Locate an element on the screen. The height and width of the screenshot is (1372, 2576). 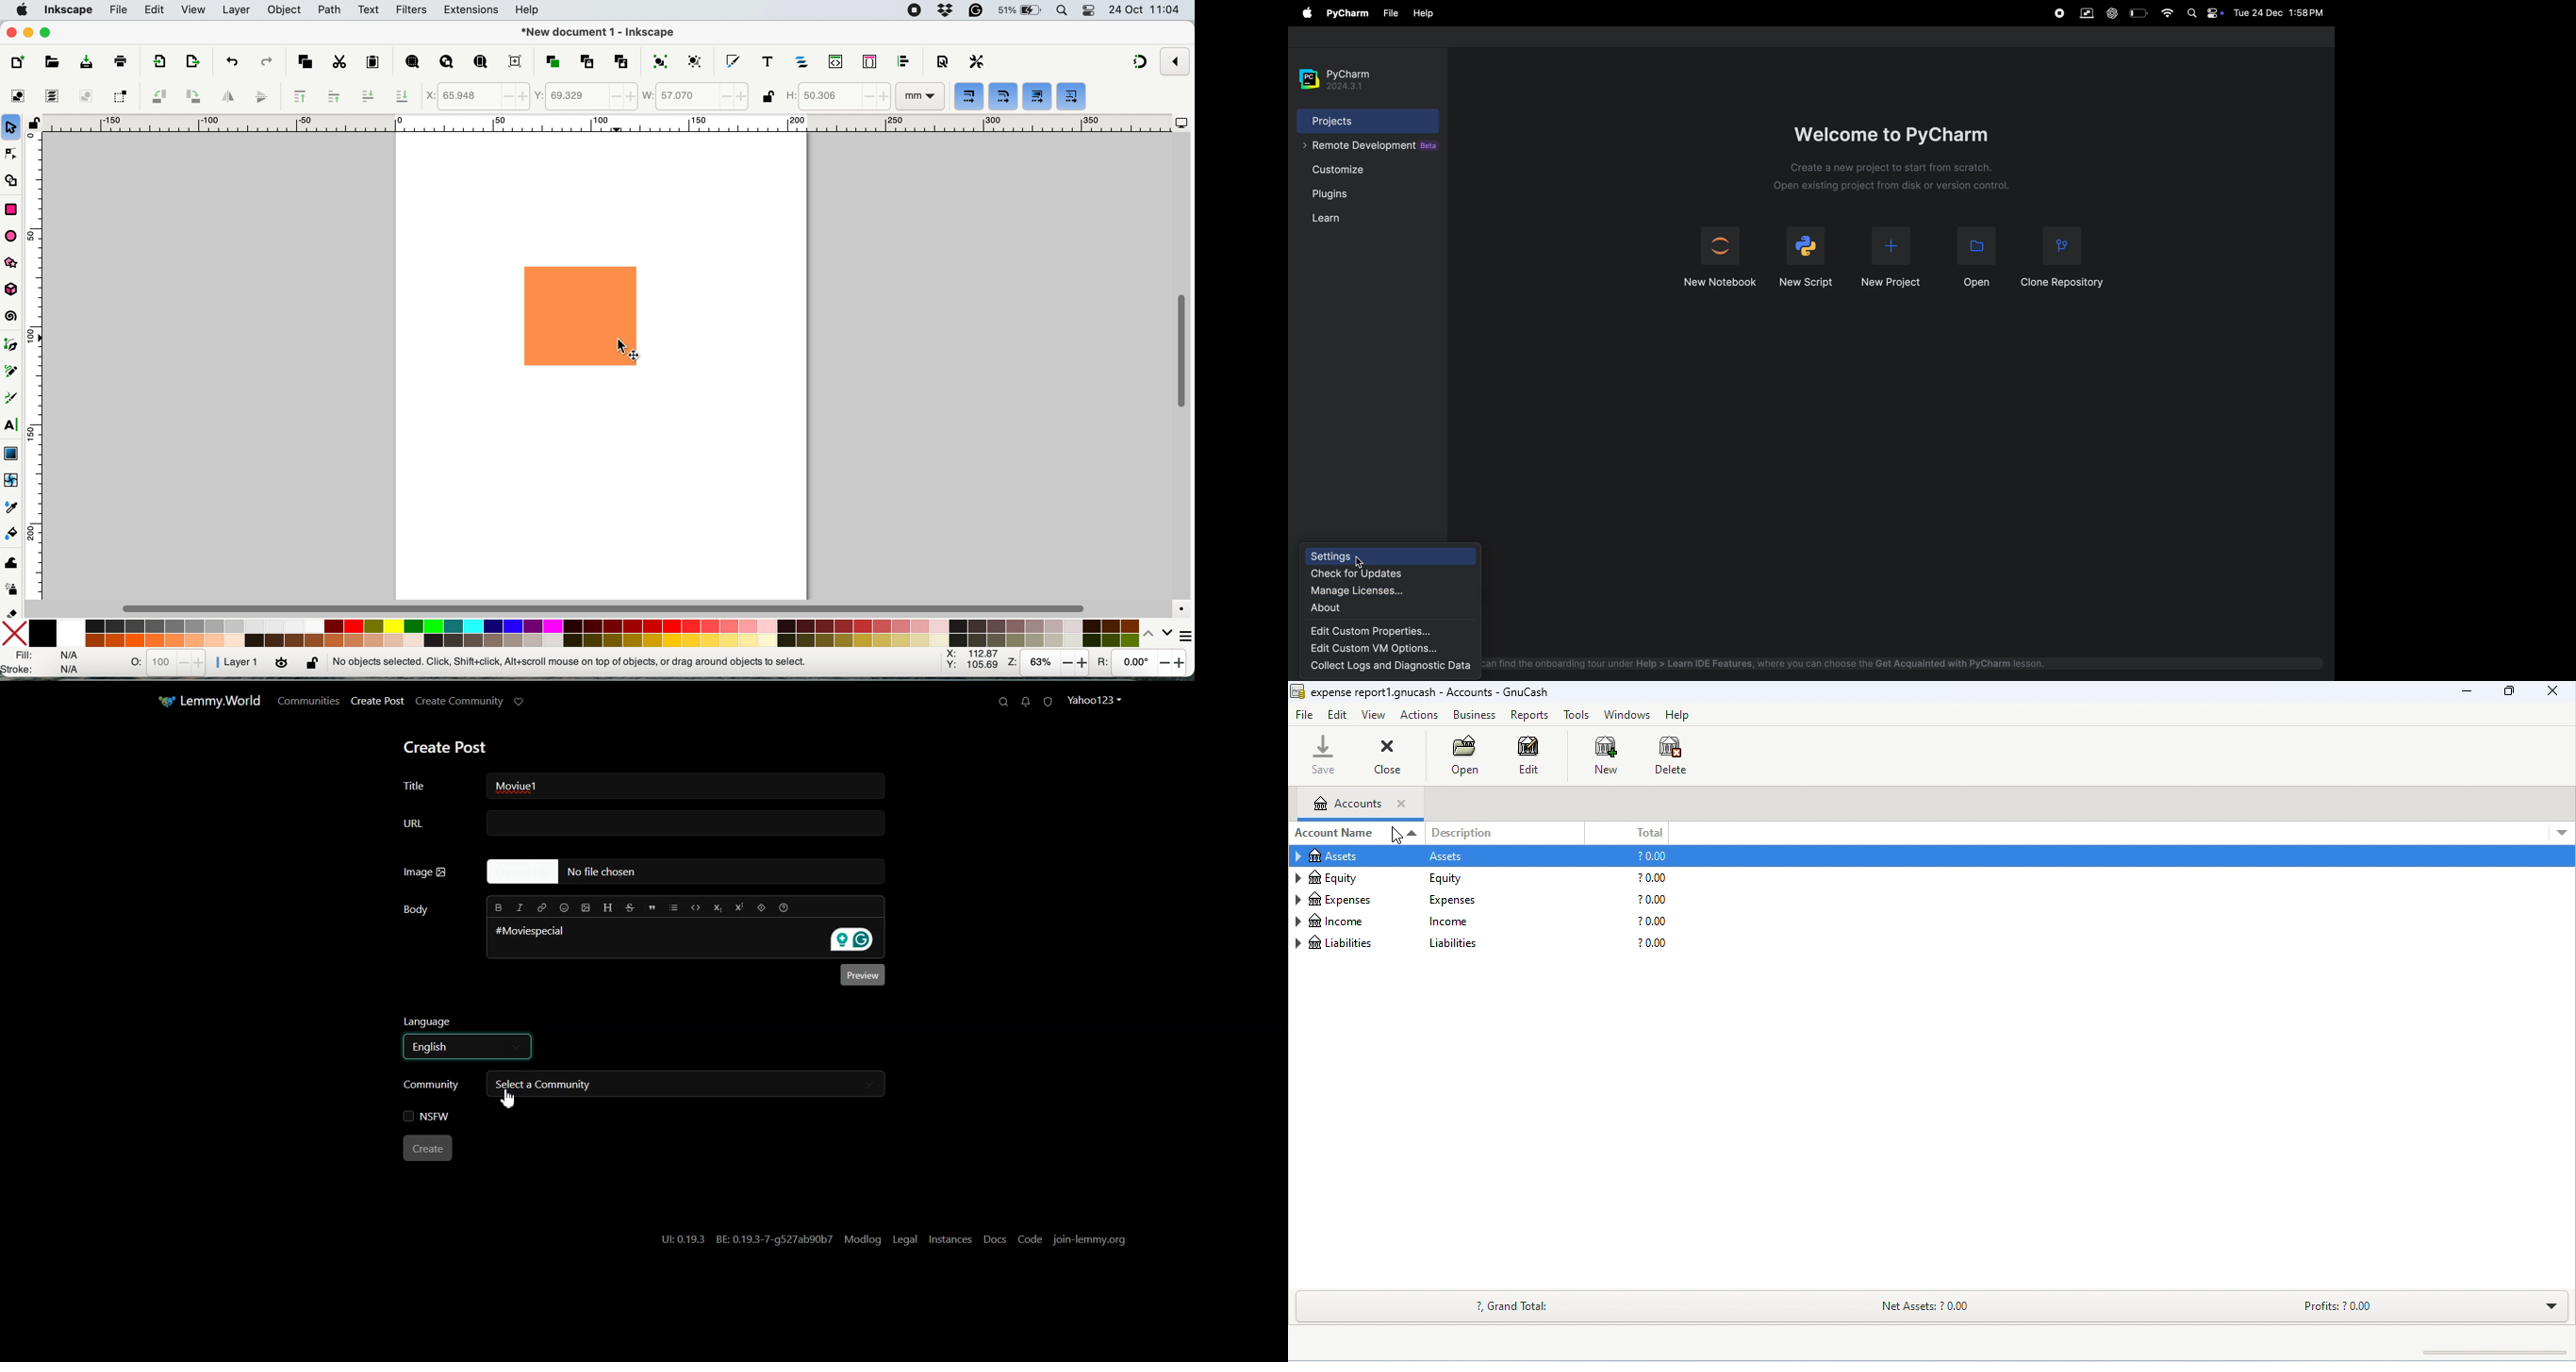
vertical scroll bar is located at coordinates (1181, 352).